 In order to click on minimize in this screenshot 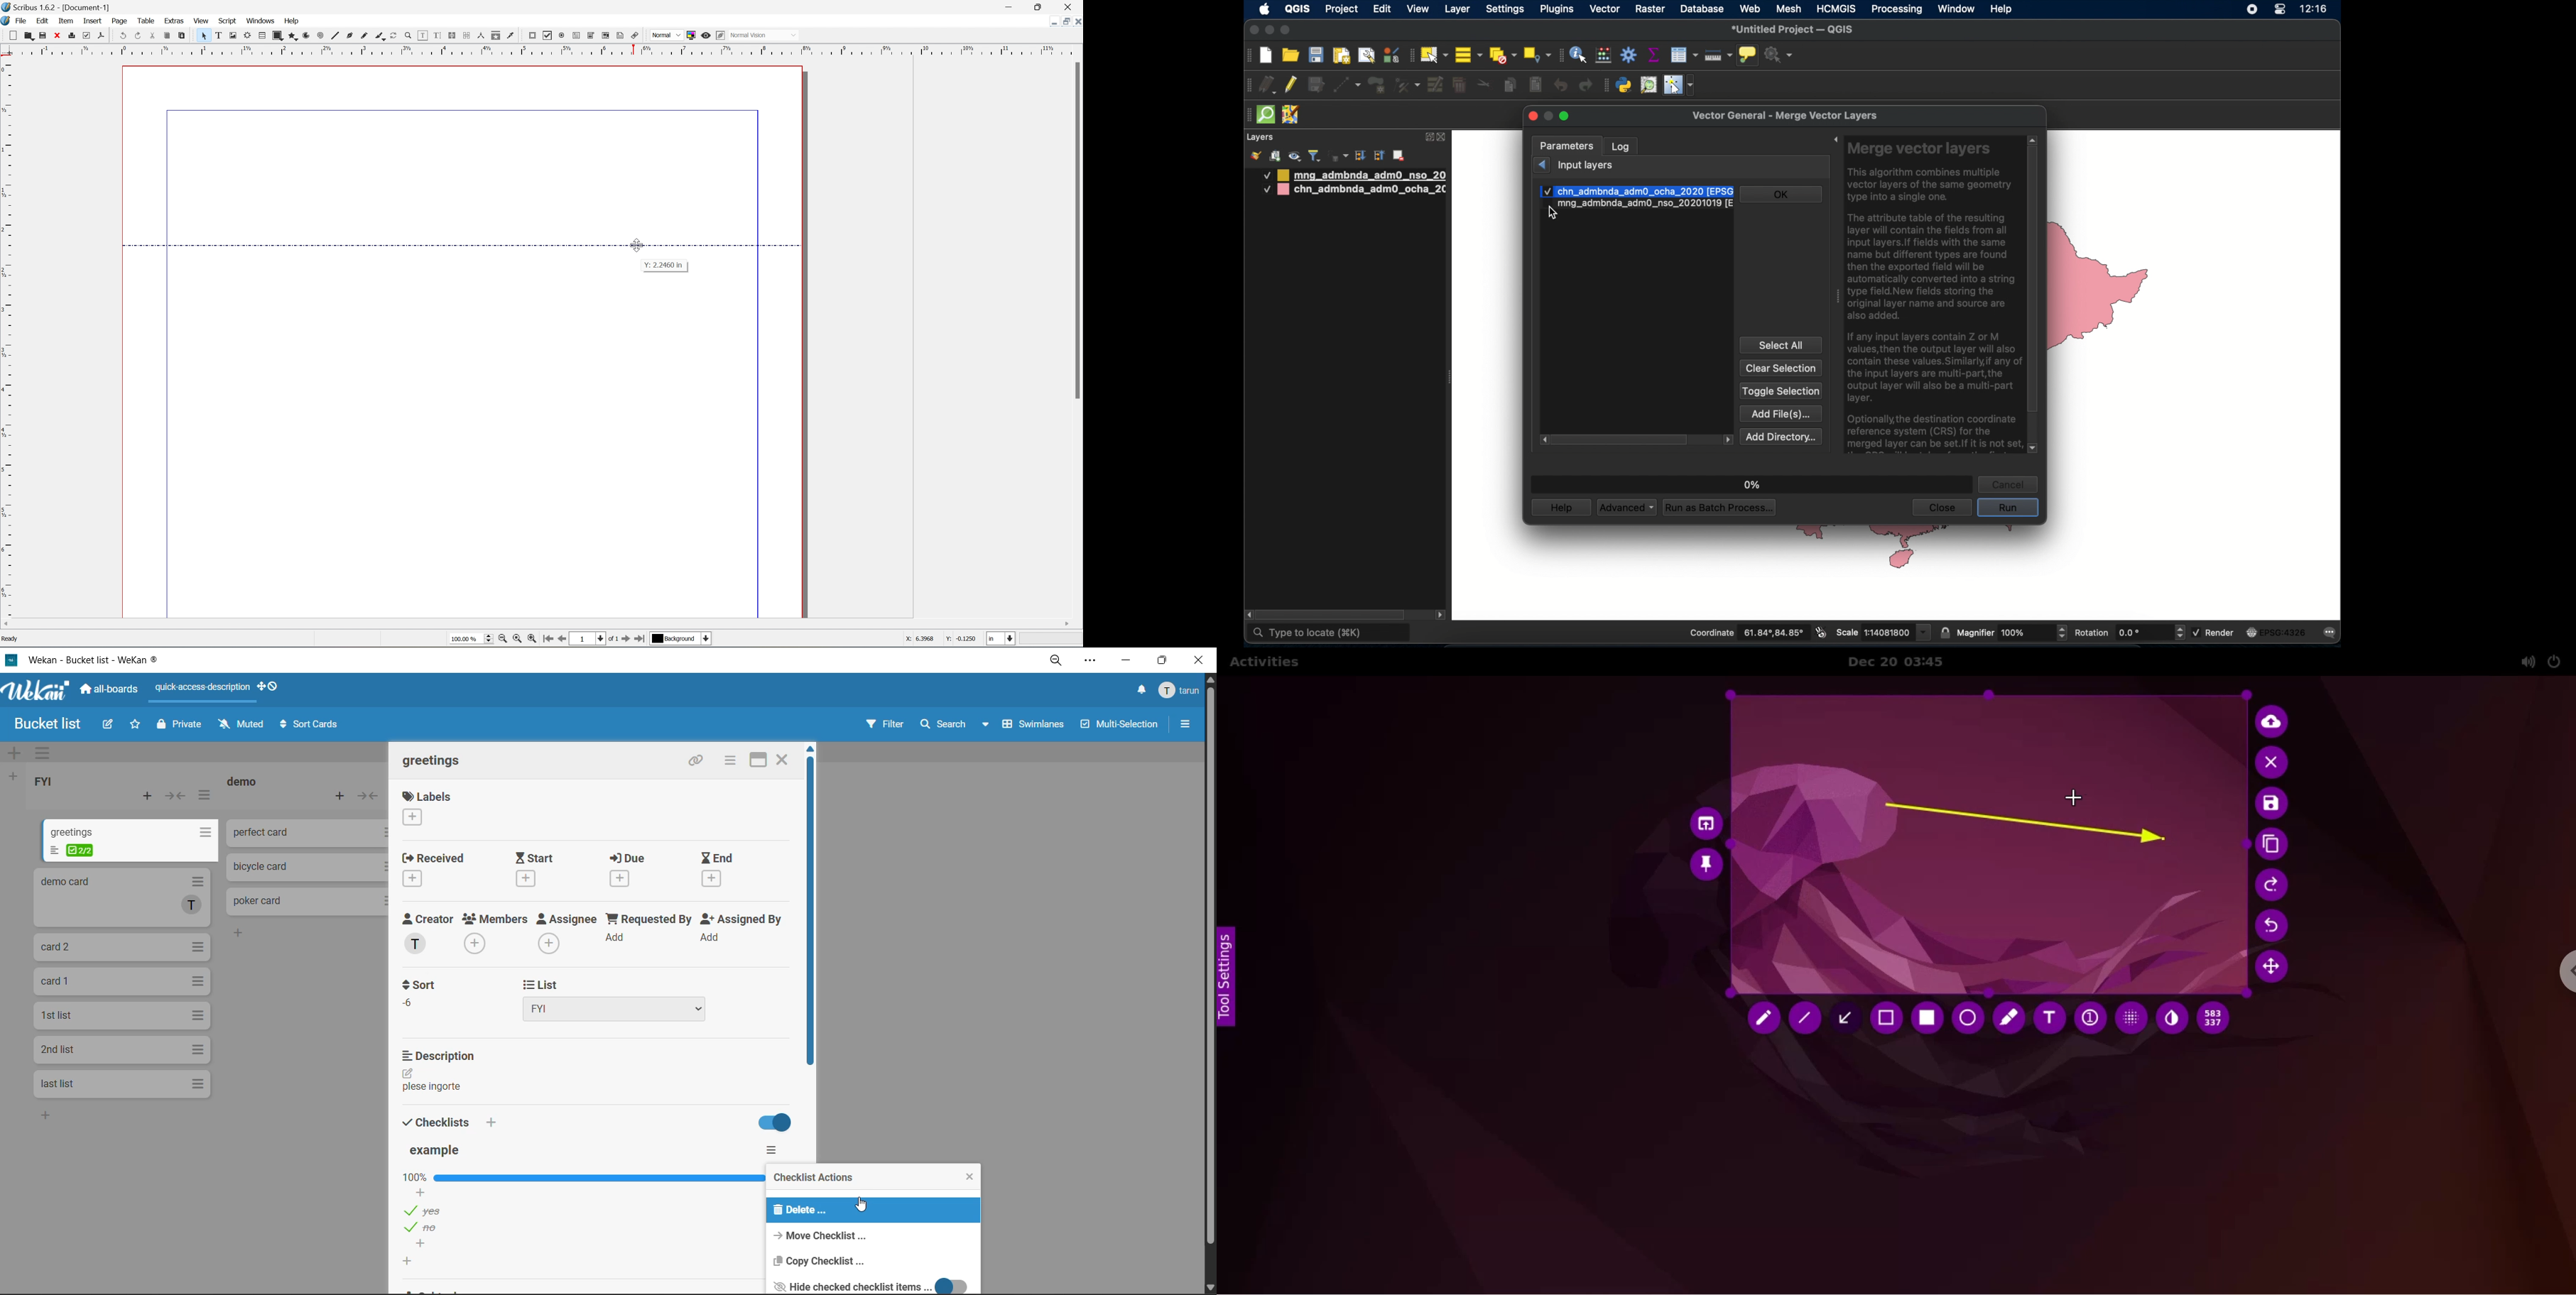, I will do `click(1013, 6)`.